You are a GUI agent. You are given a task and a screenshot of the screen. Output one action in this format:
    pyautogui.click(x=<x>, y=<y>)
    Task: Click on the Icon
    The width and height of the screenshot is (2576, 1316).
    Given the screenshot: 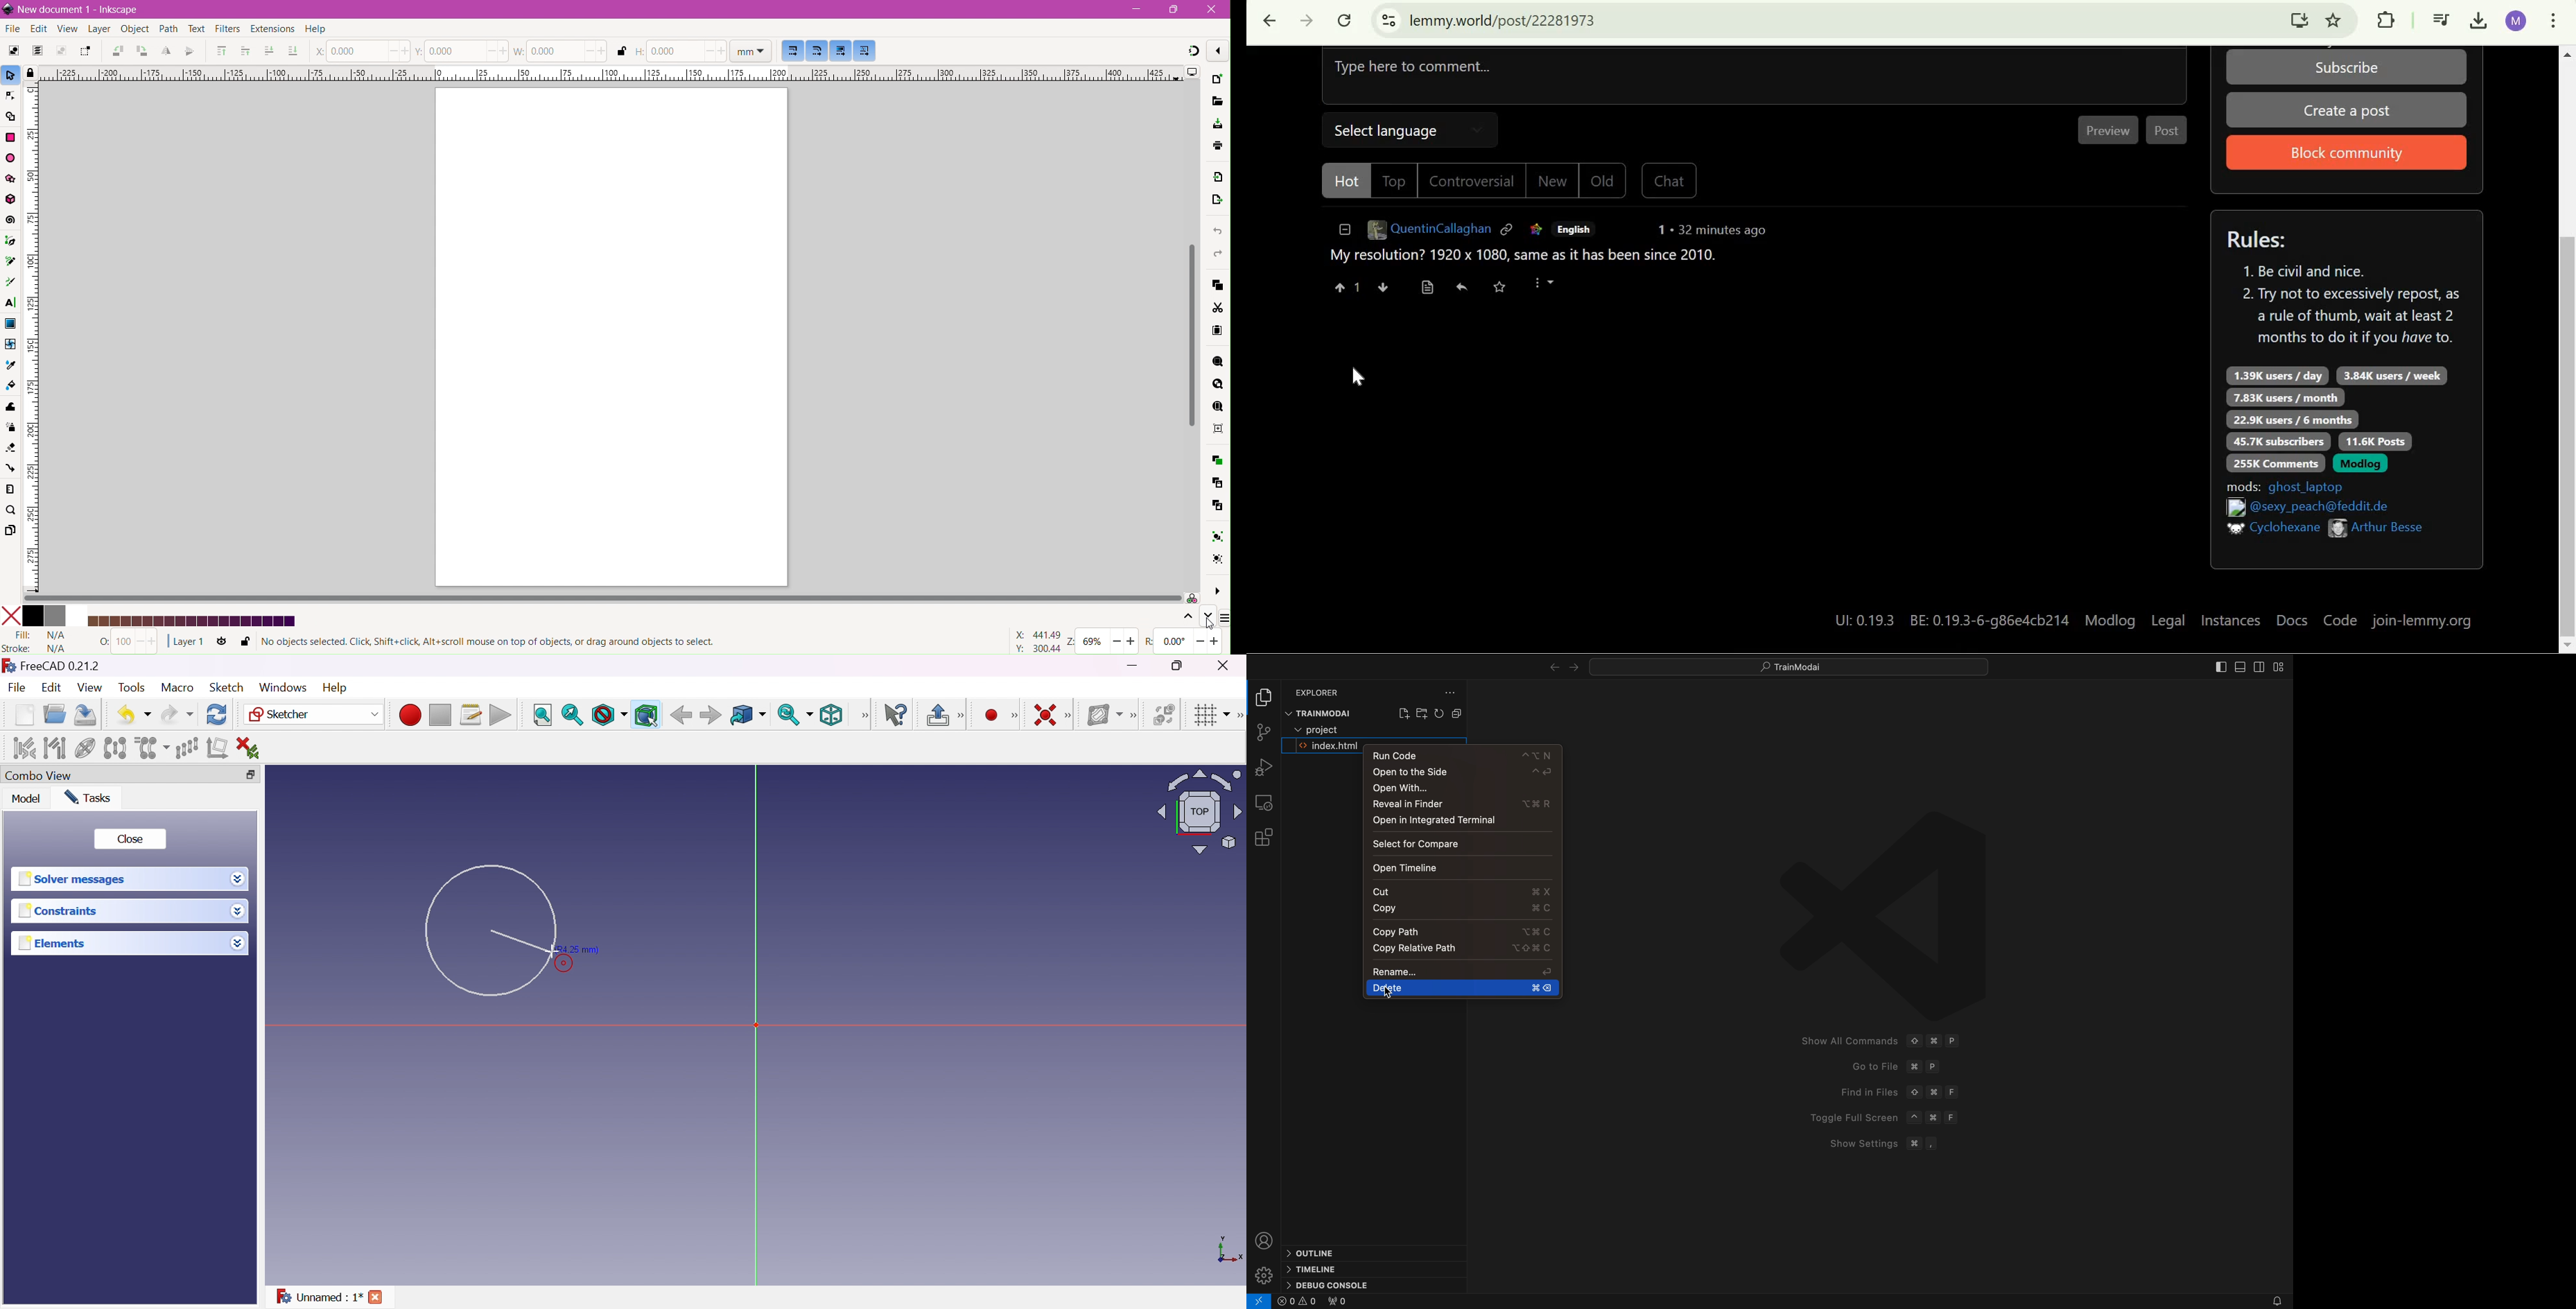 What is the action you would take?
    pyautogui.click(x=1880, y=900)
    